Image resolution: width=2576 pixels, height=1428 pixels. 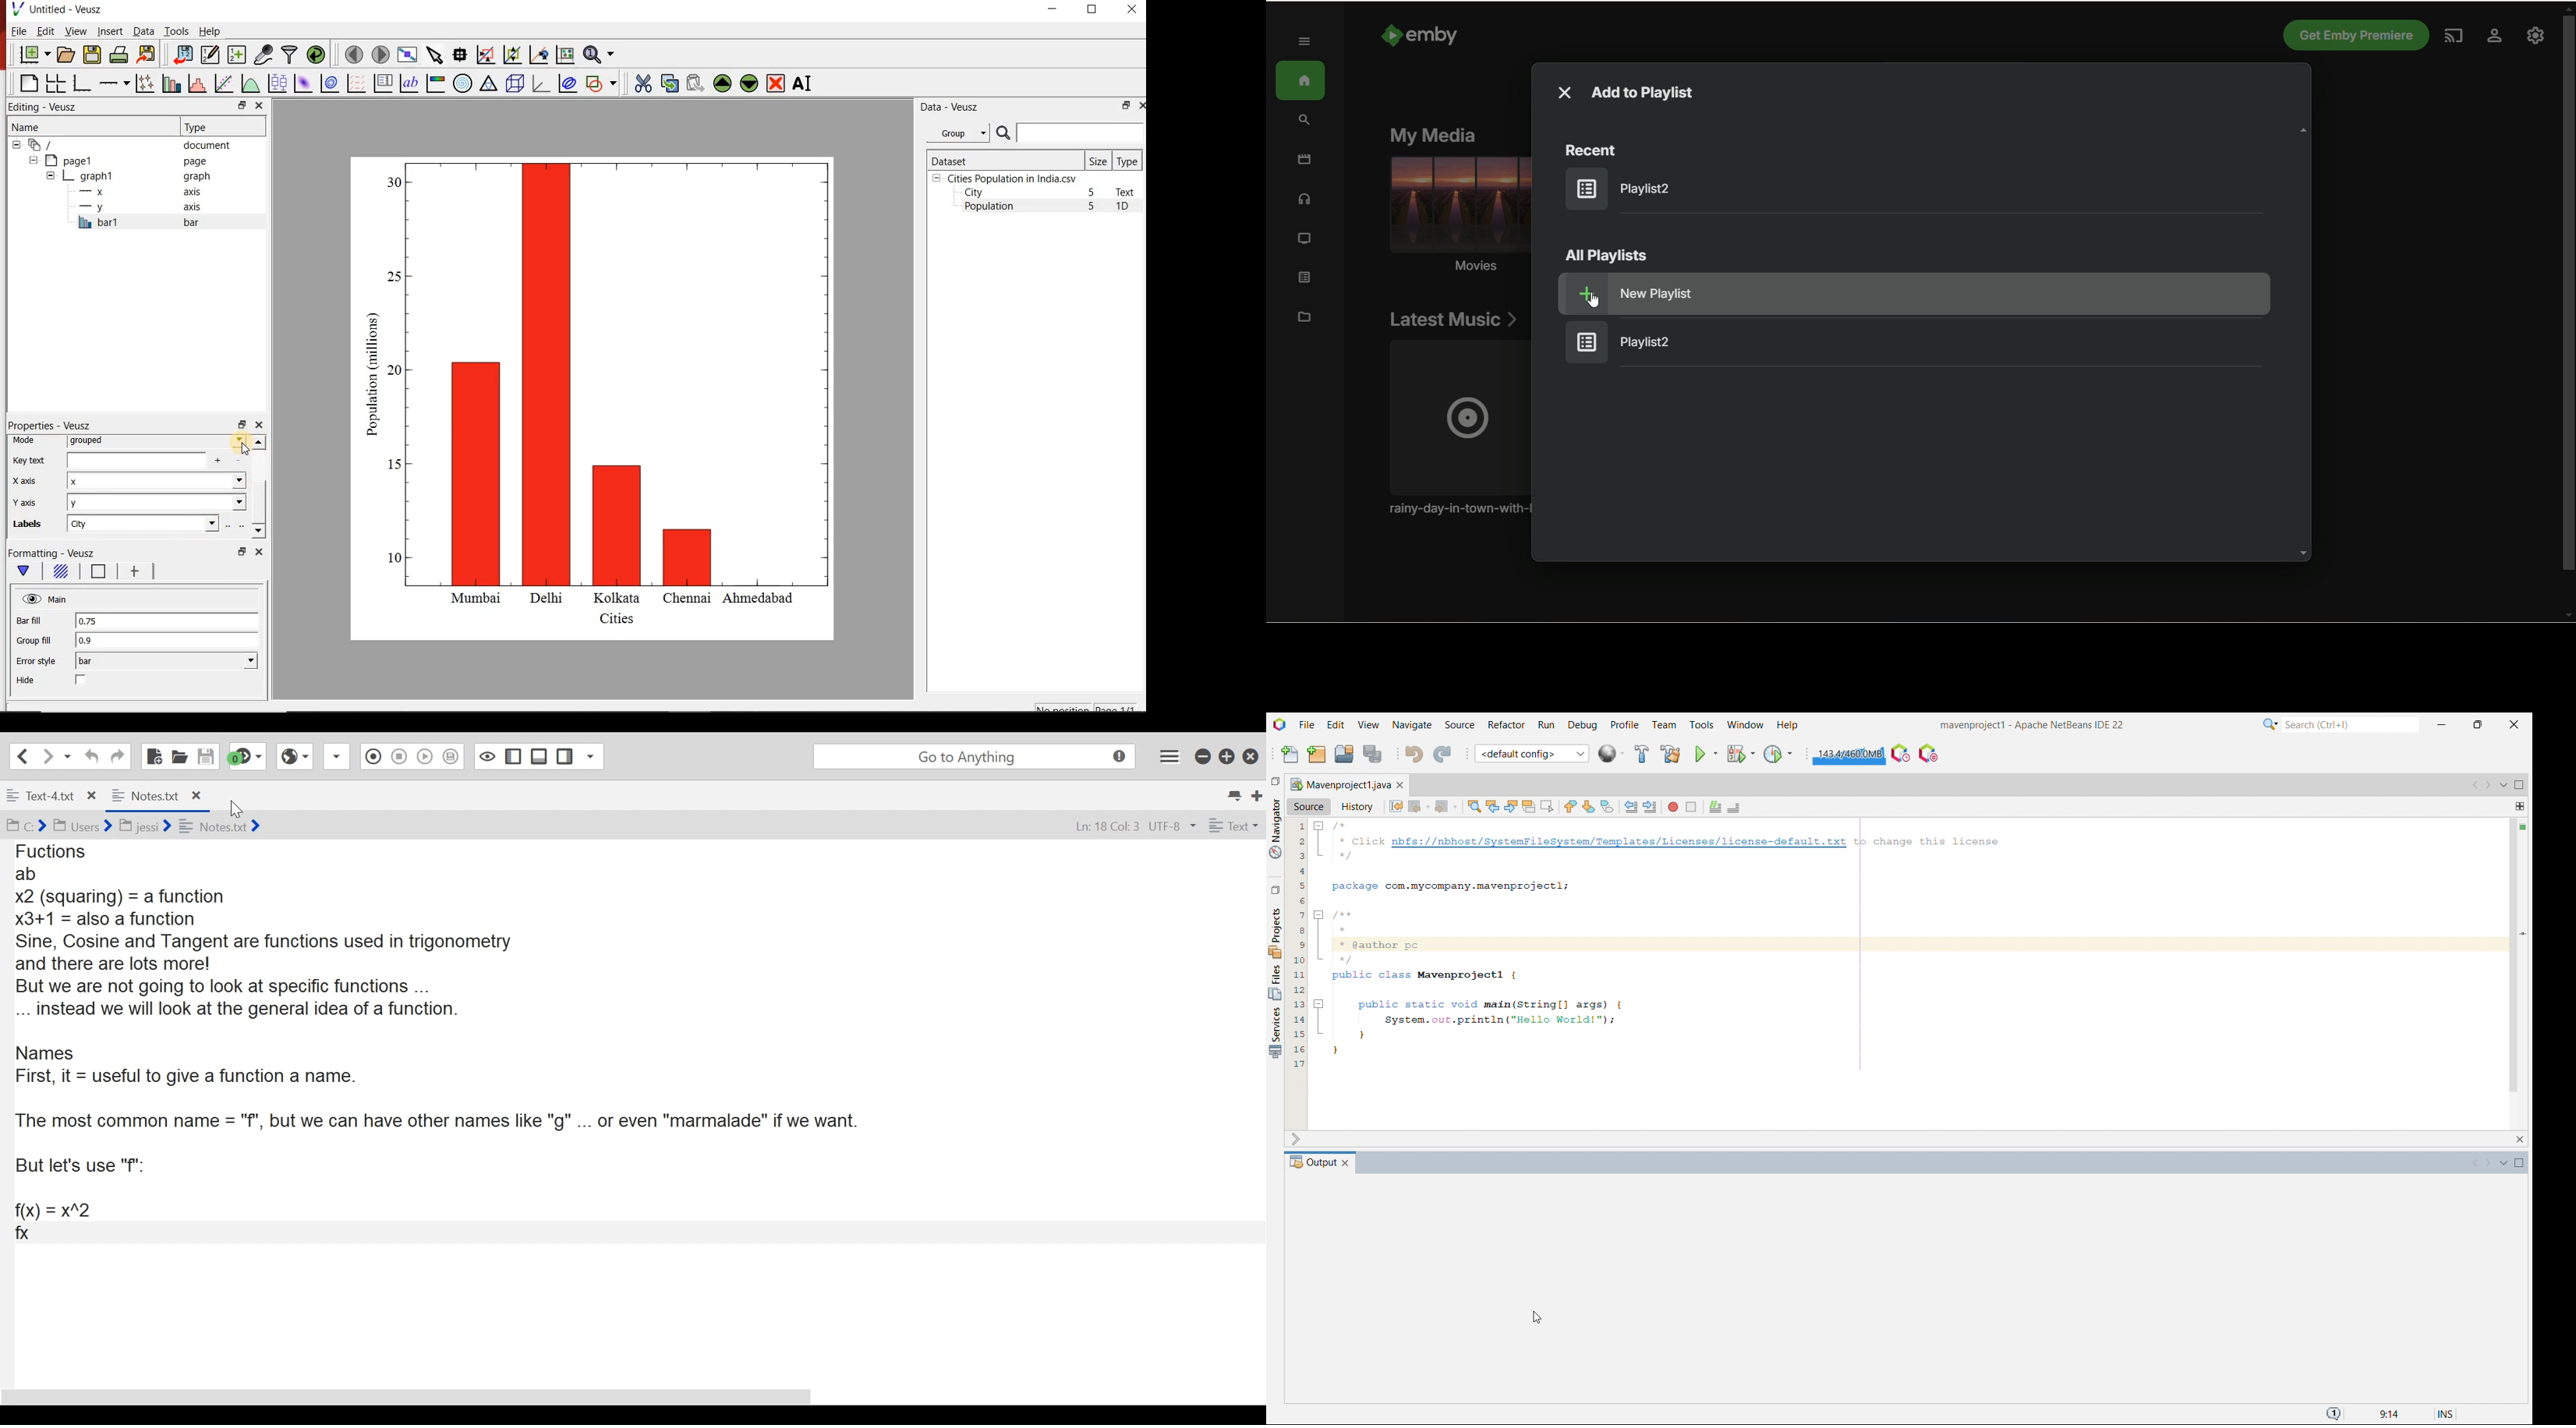 What do you see at coordinates (259, 487) in the screenshot?
I see `scrollbar` at bounding box center [259, 487].